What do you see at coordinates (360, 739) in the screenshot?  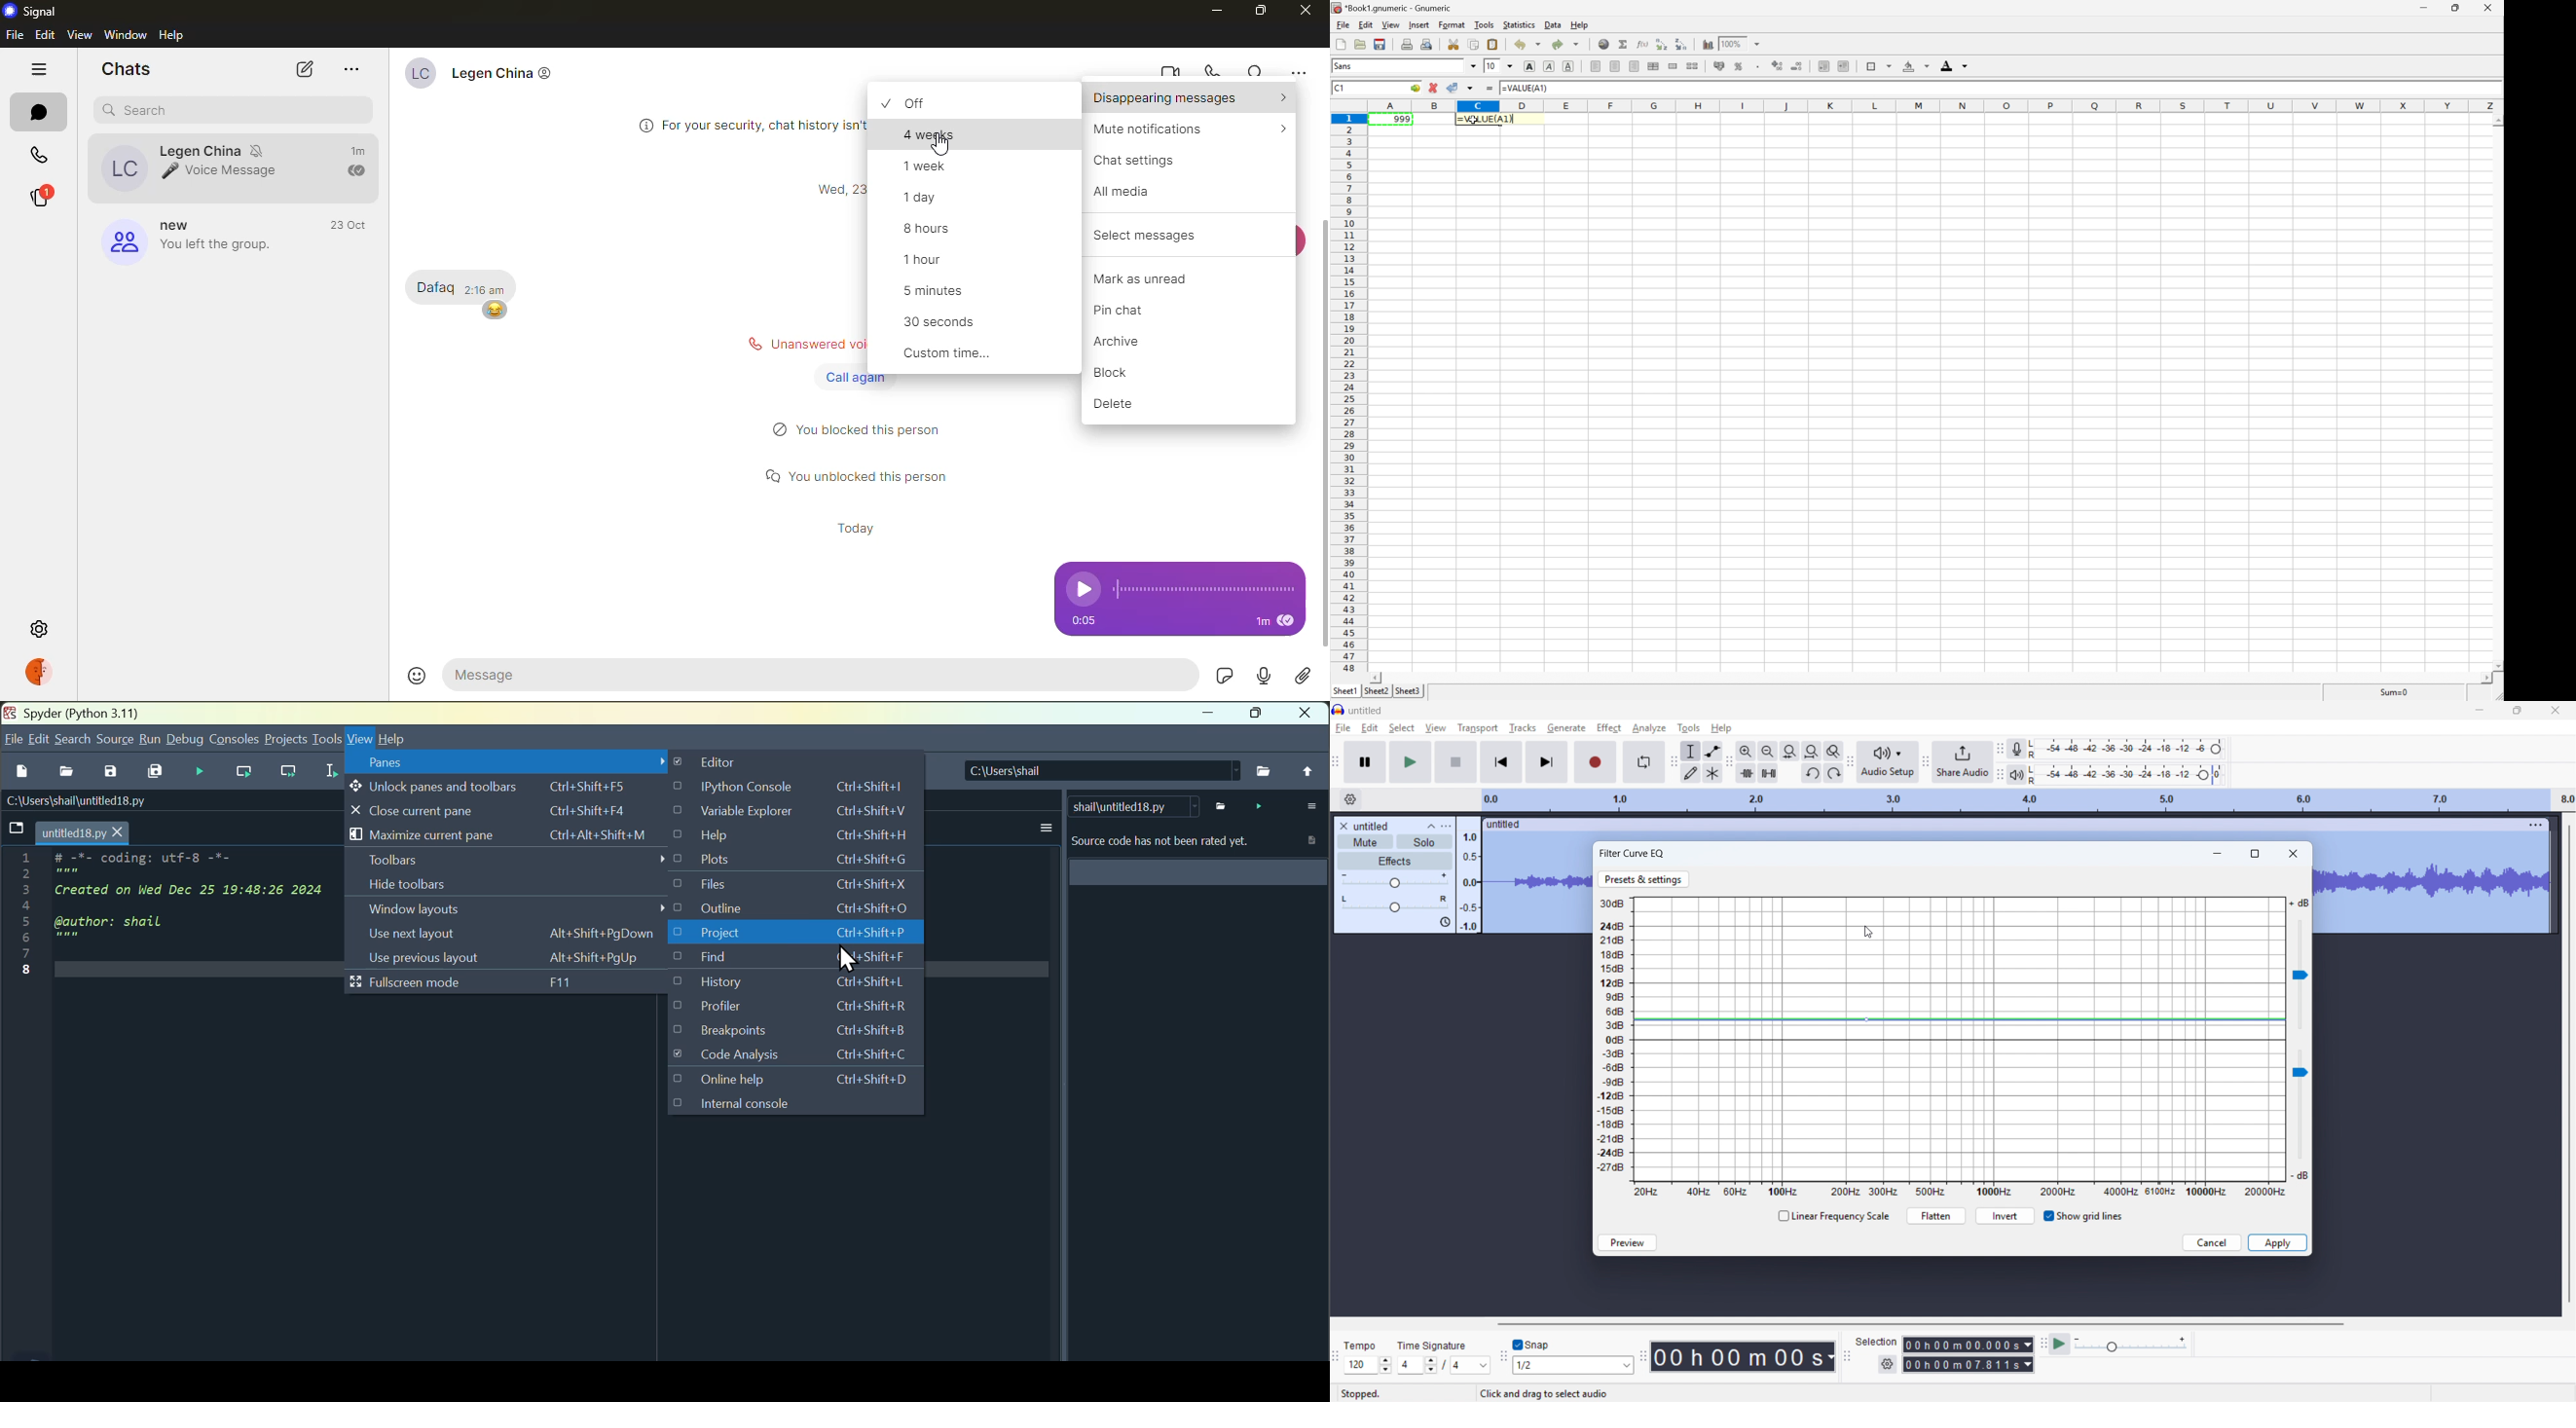 I see `View` at bounding box center [360, 739].